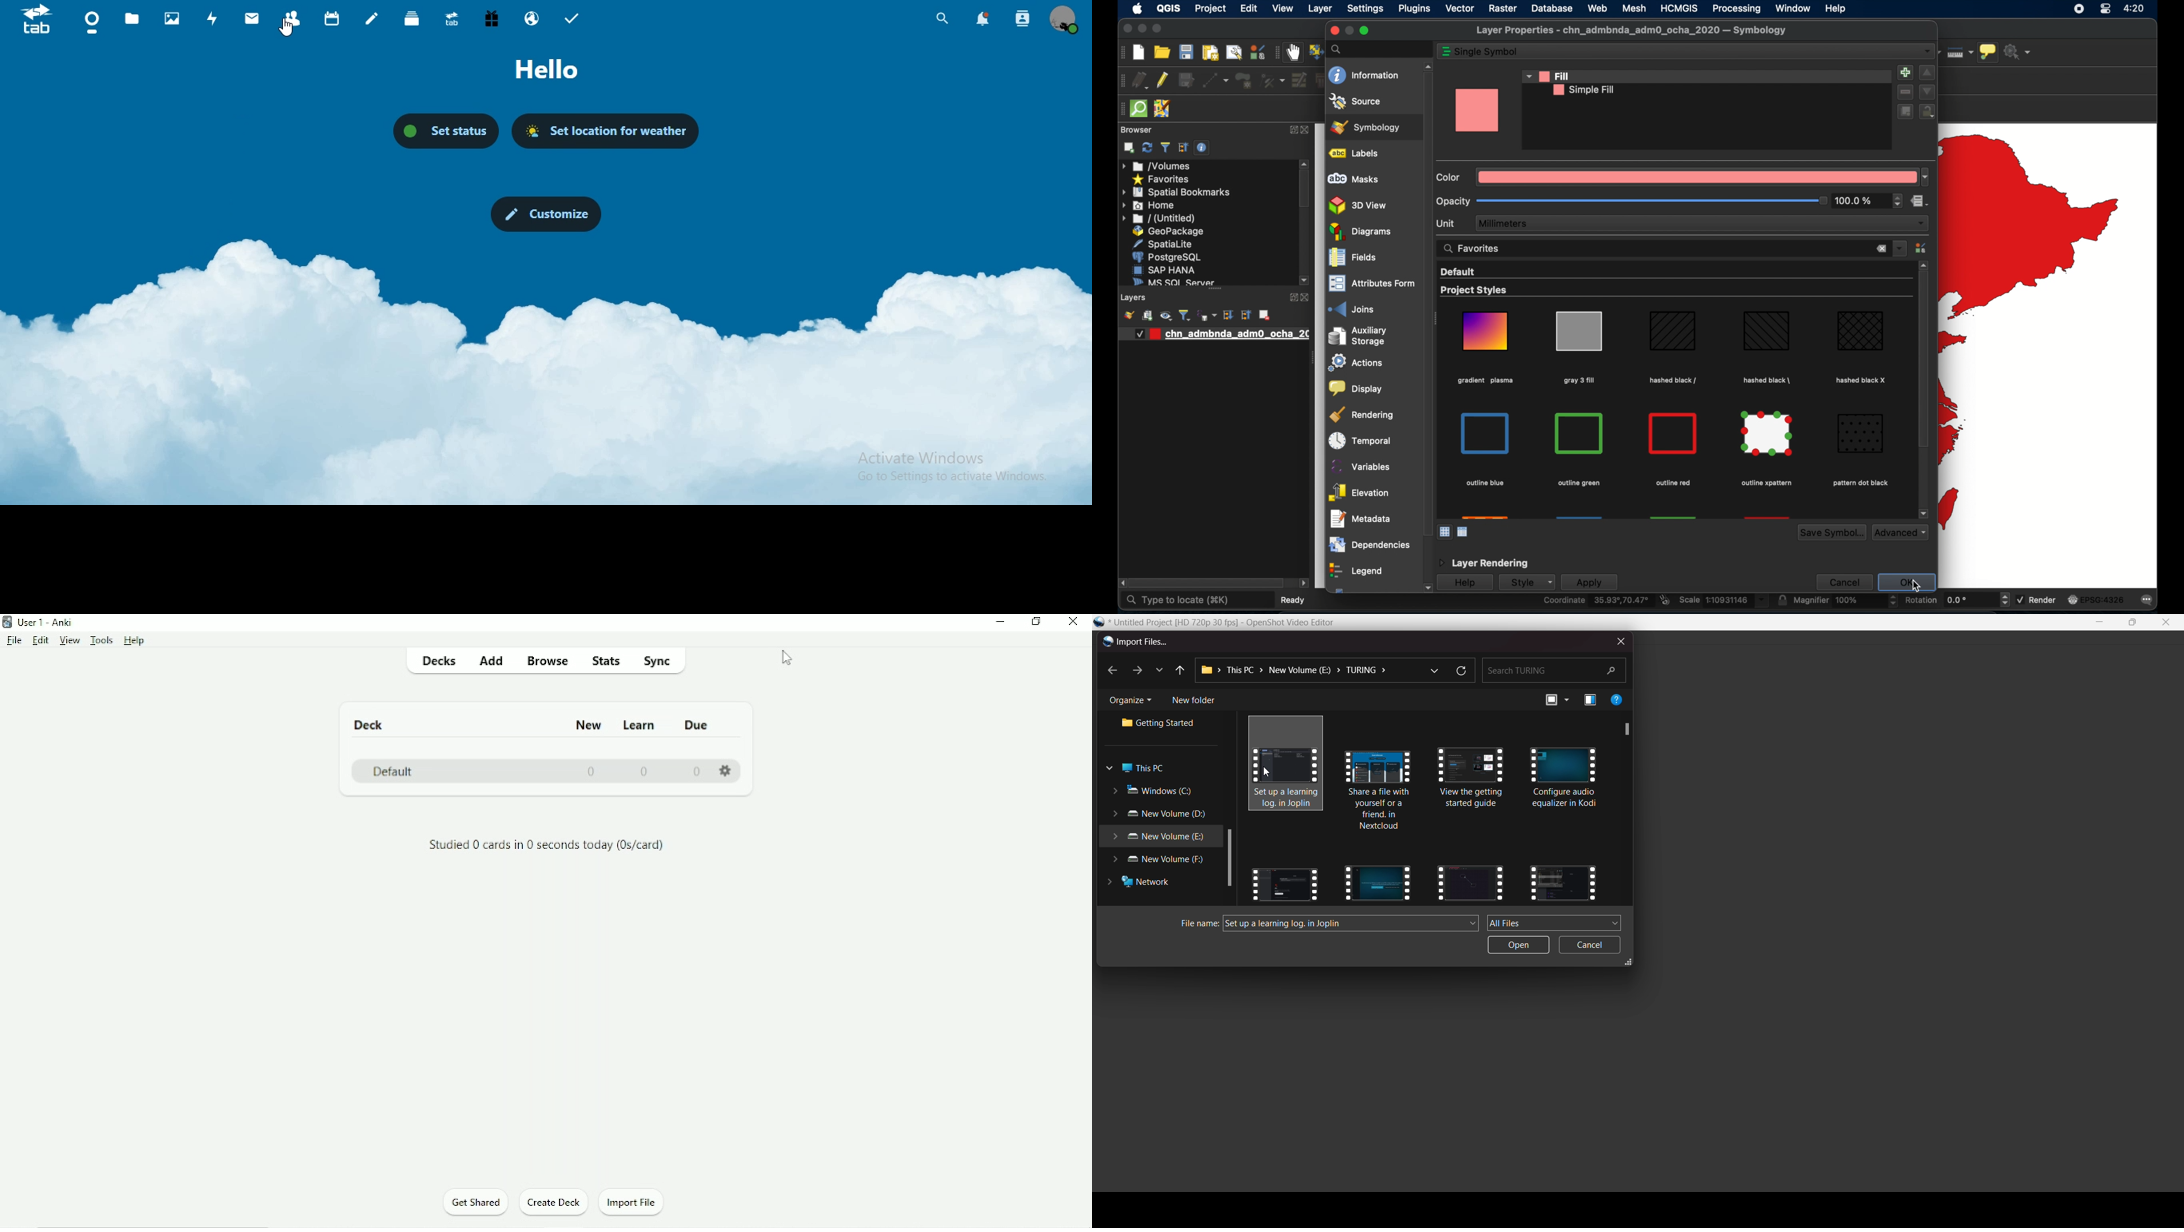  What do you see at coordinates (1285, 882) in the screenshot?
I see `videos` at bounding box center [1285, 882].